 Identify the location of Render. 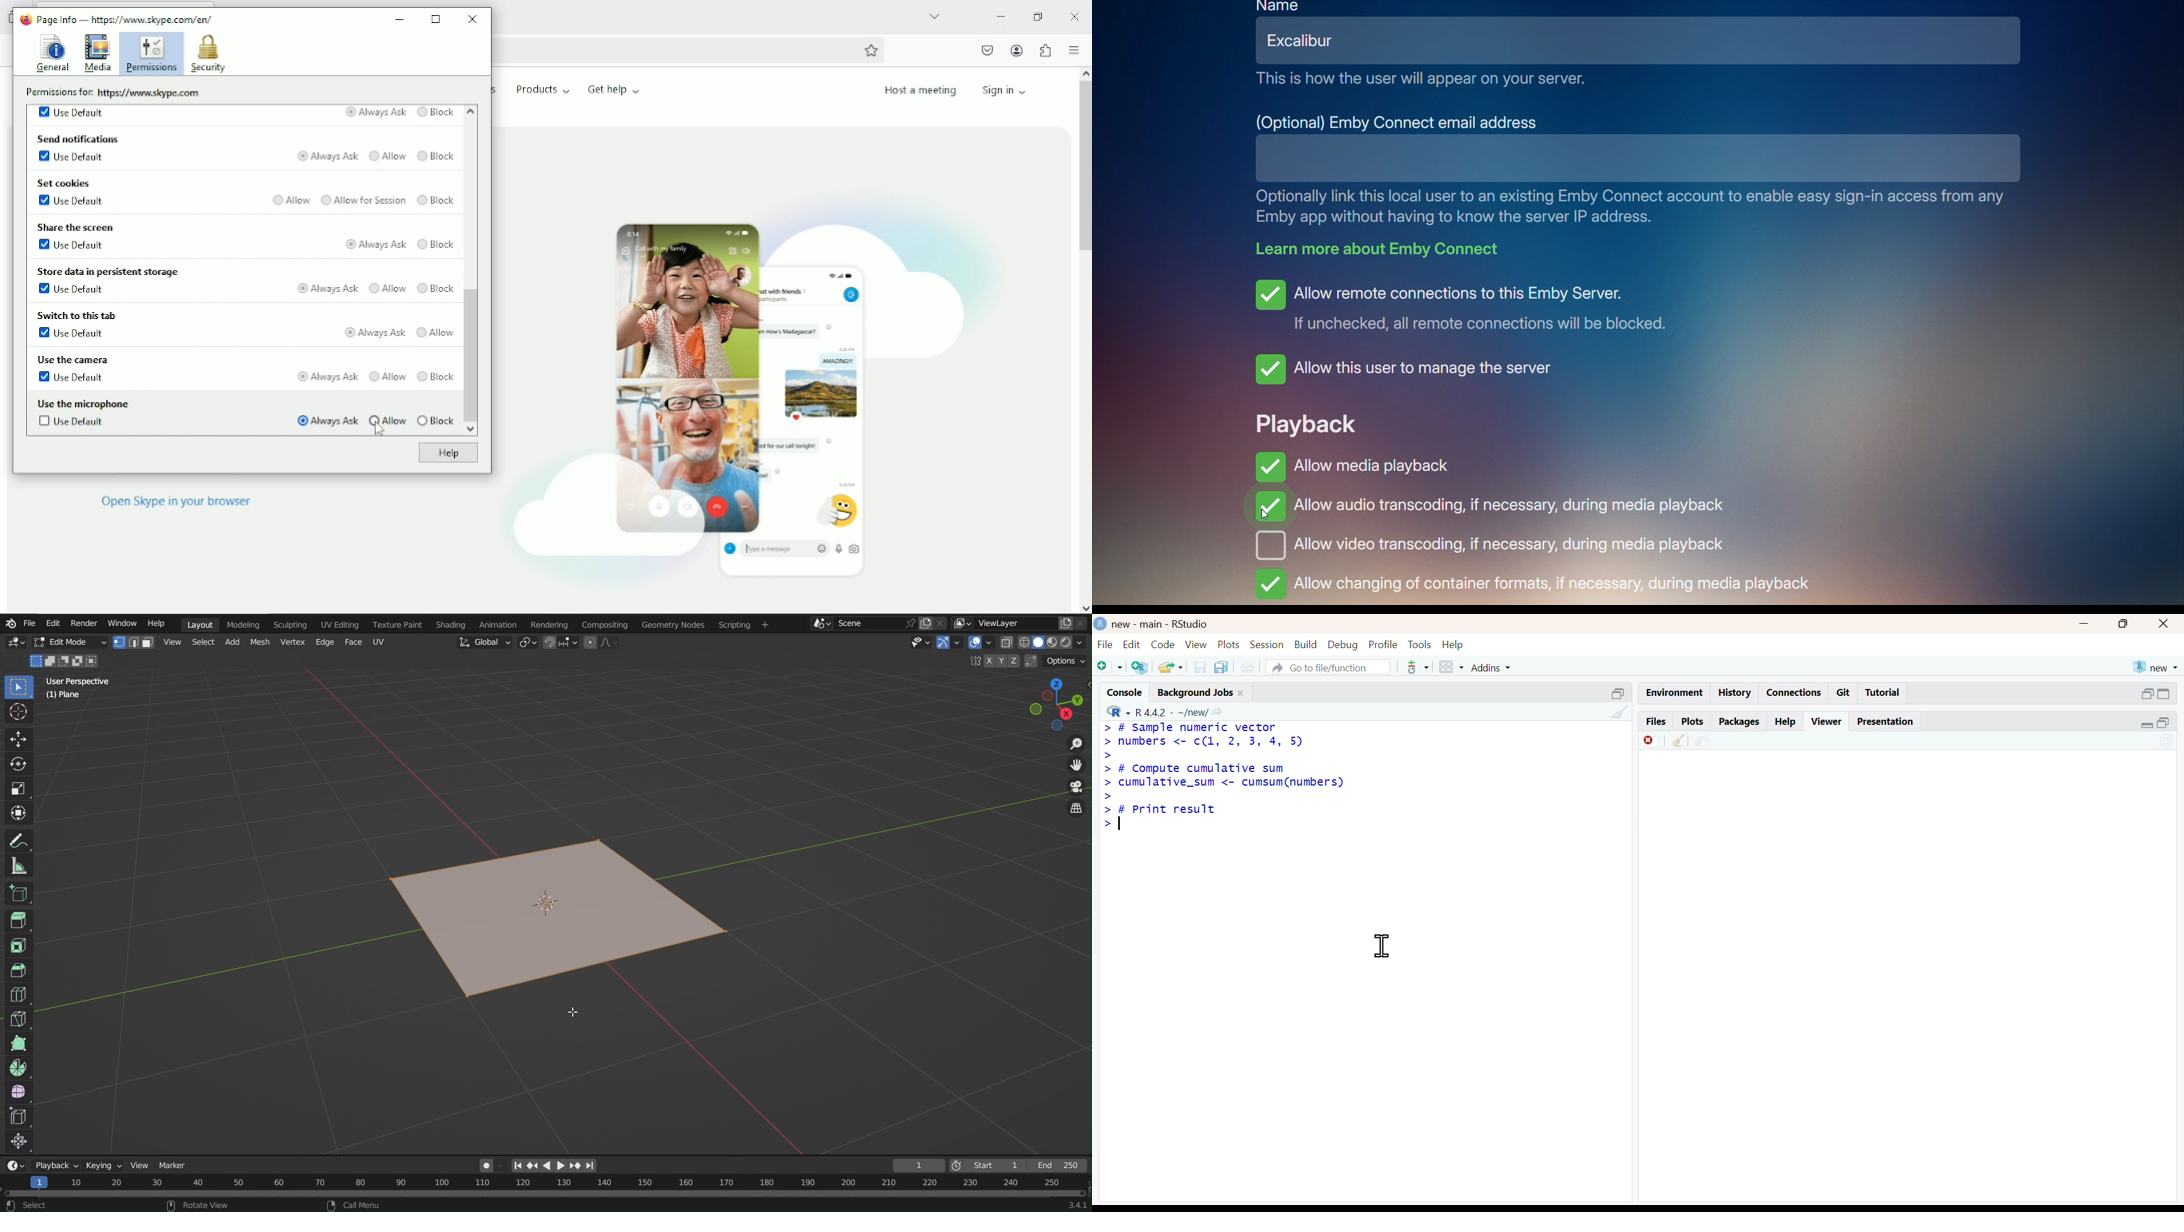
(84, 623).